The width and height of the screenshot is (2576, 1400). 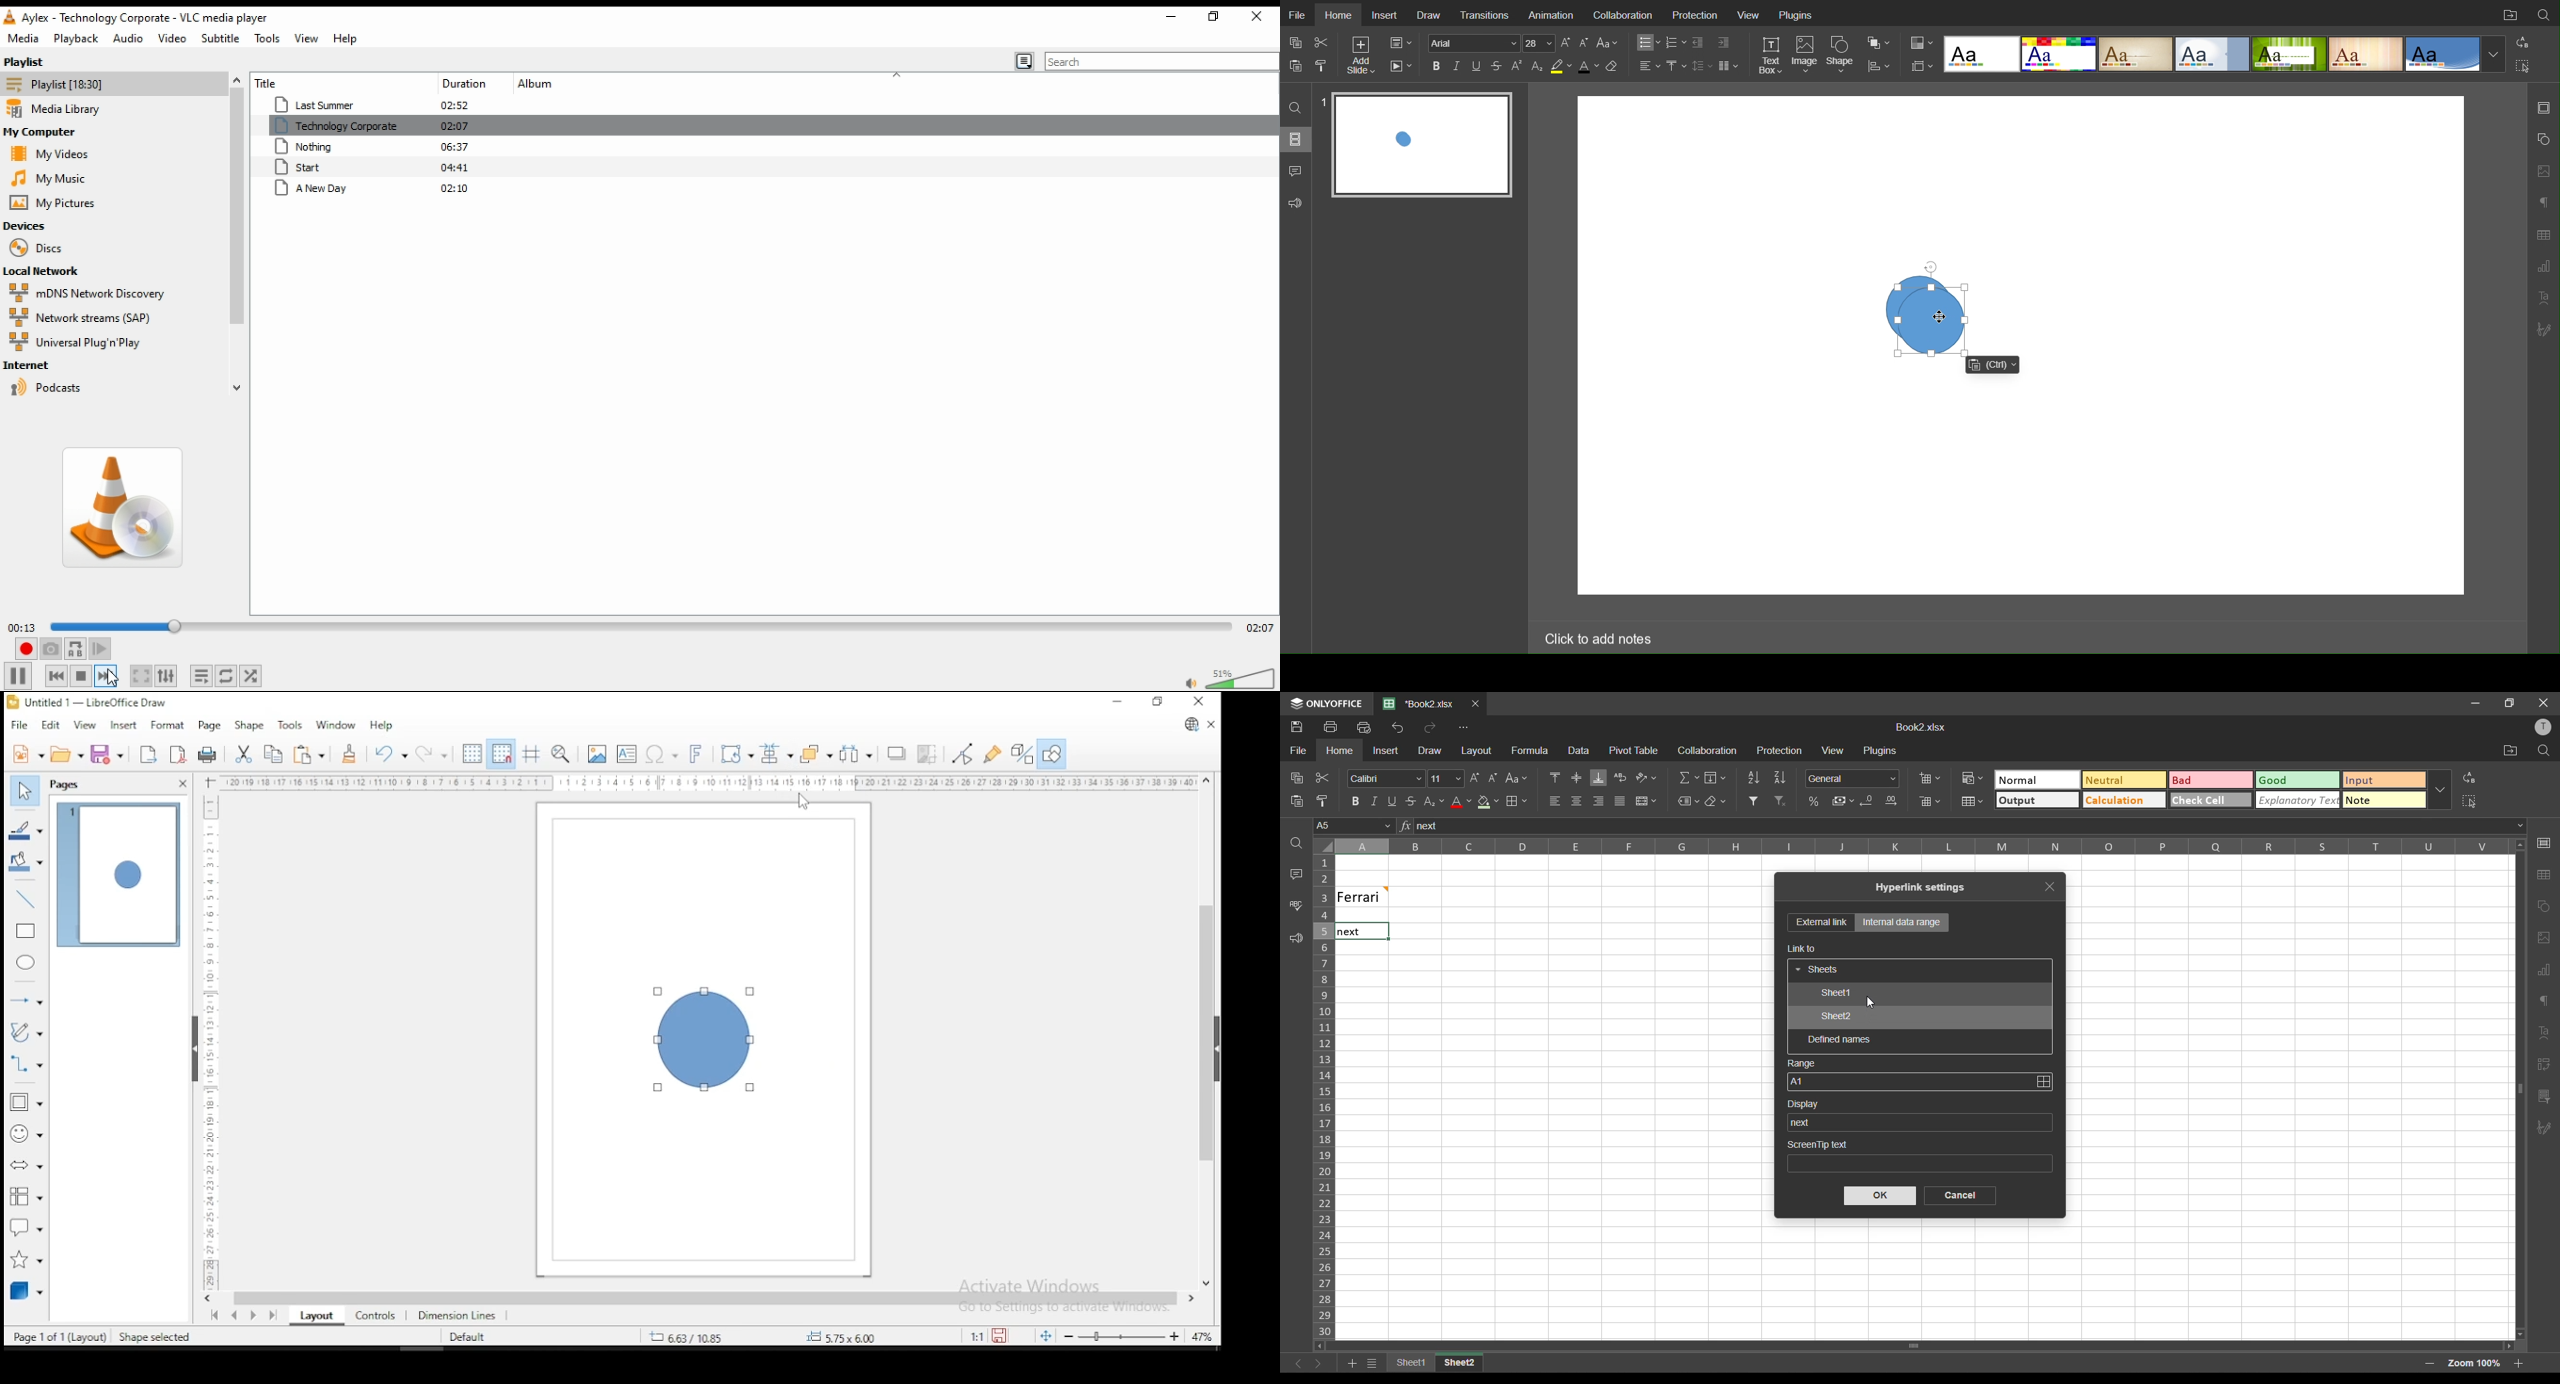 I want to click on close deck, so click(x=182, y=784).